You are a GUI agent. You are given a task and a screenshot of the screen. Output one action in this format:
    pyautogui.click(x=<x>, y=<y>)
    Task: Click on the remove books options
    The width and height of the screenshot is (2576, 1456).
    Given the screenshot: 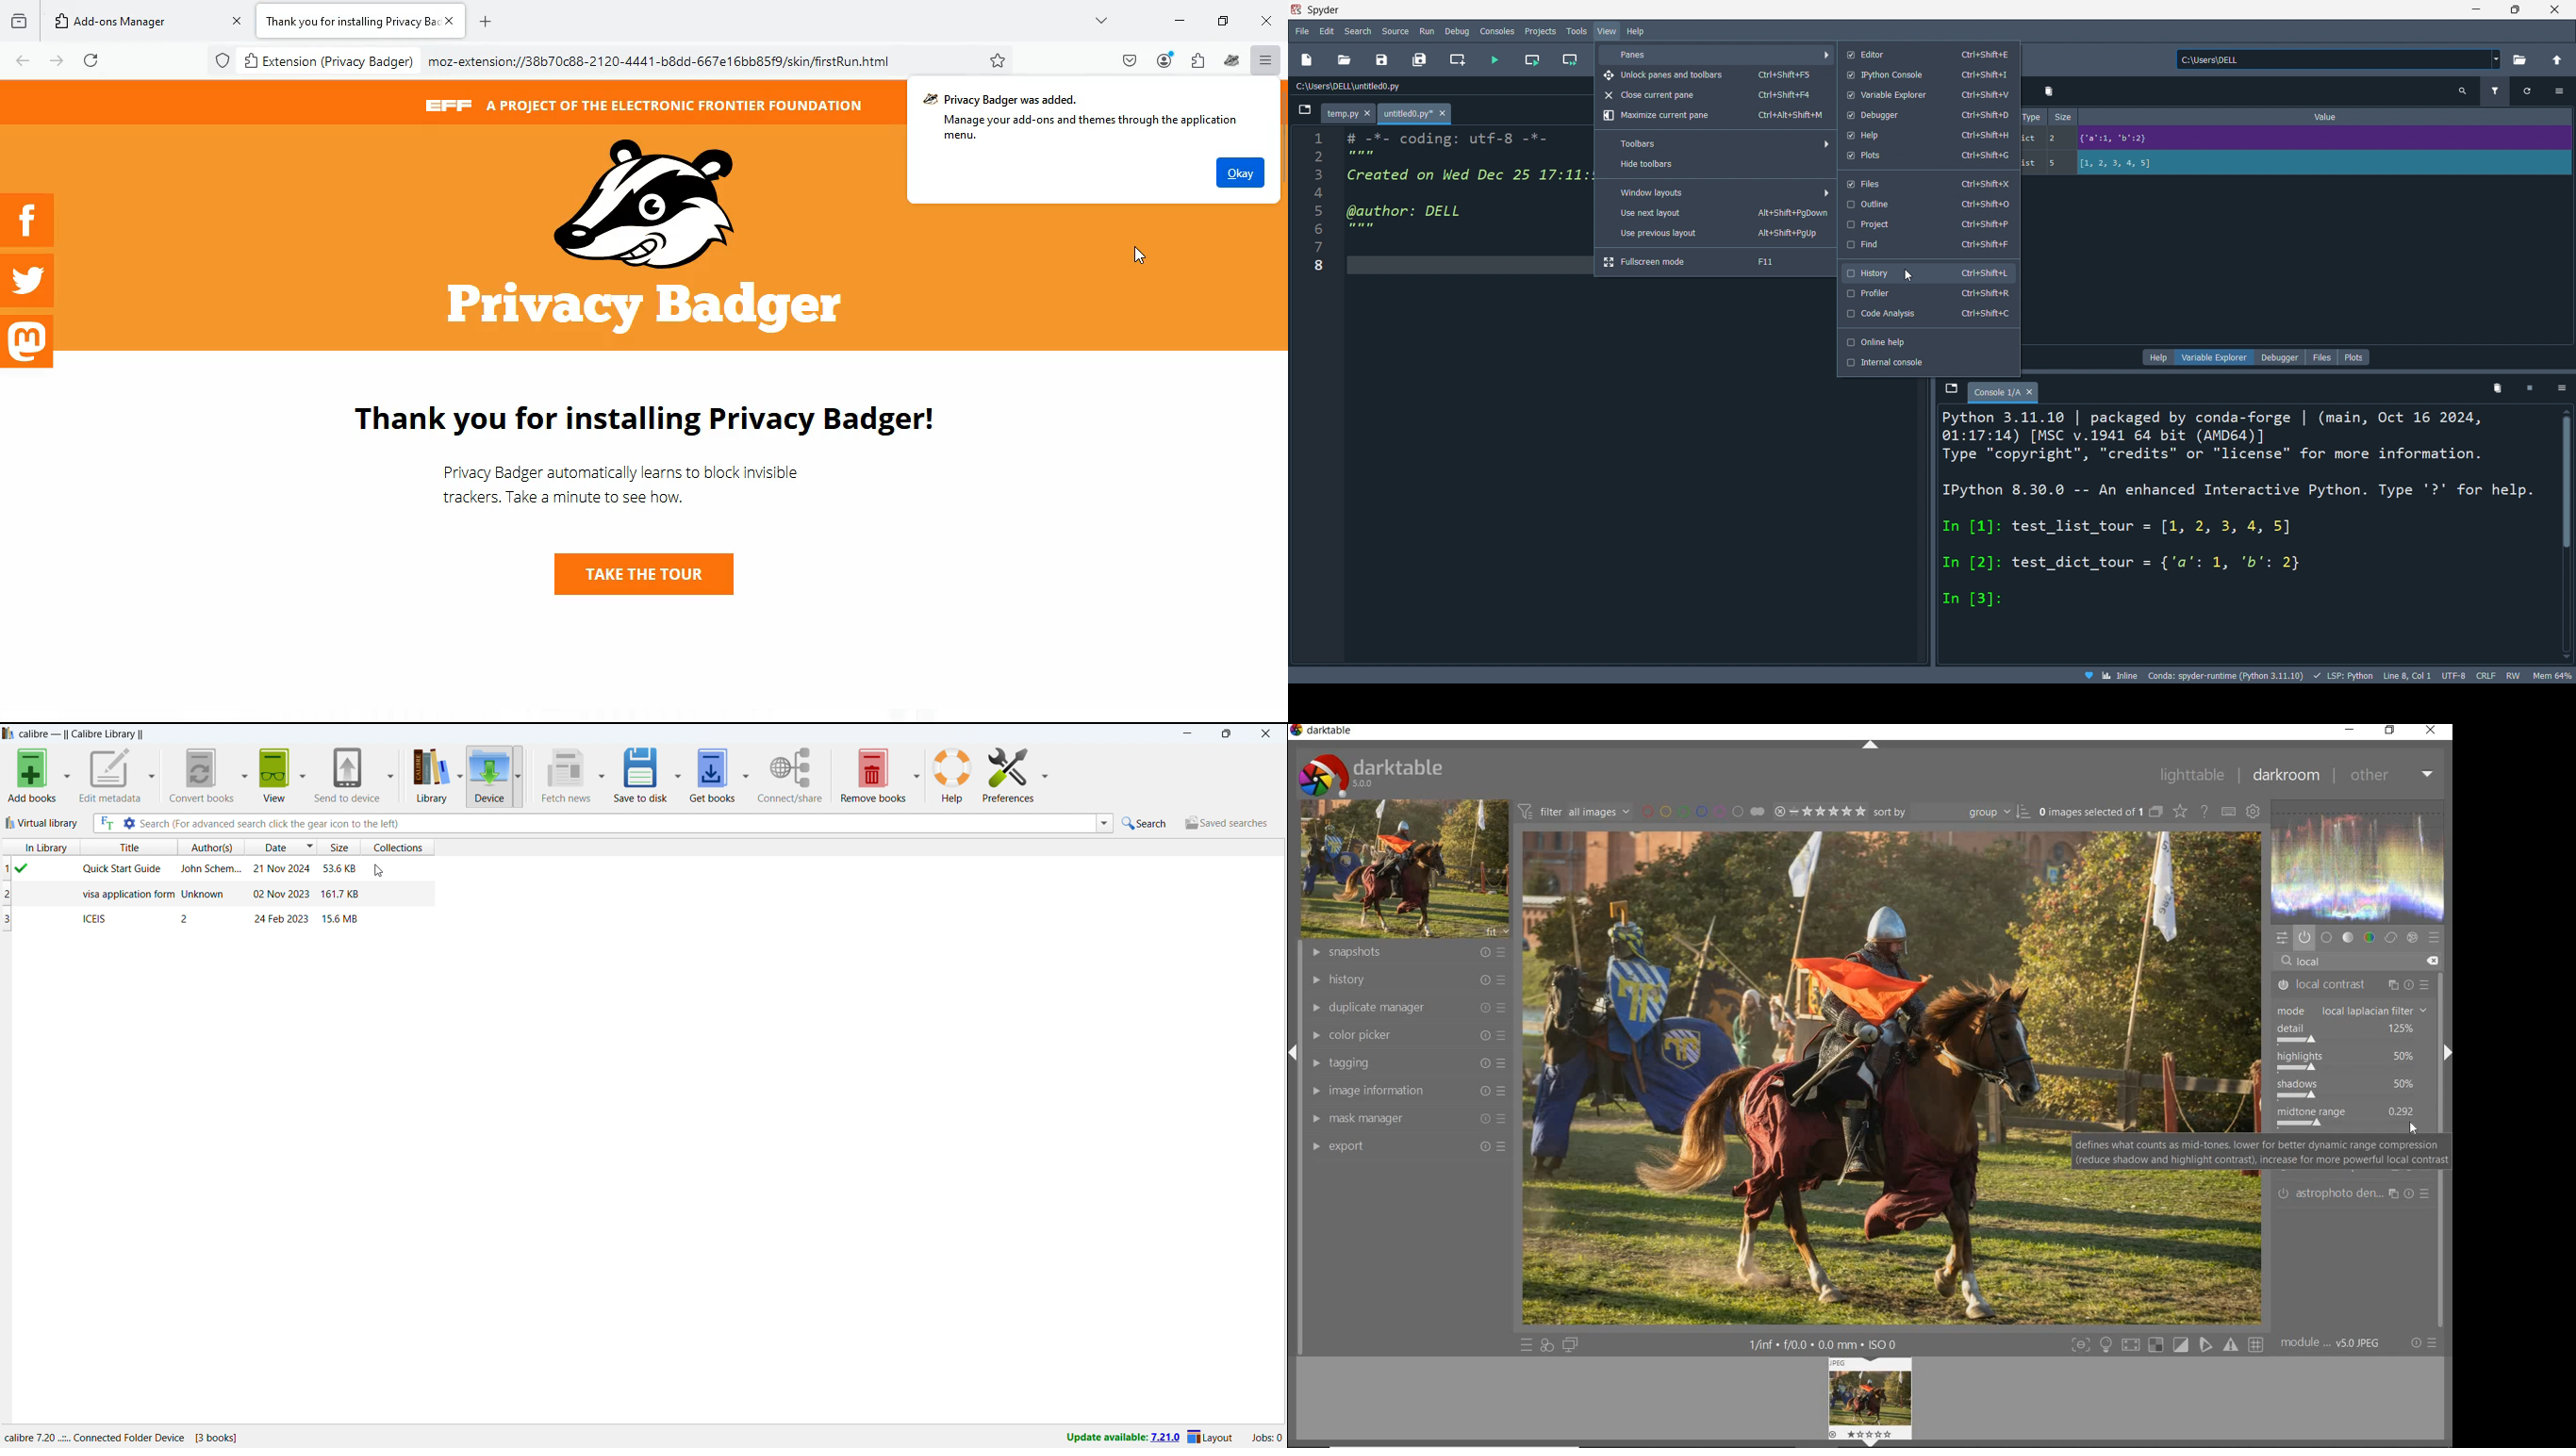 What is the action you would take?
    pyautogui.click(x=917, y=773)
    